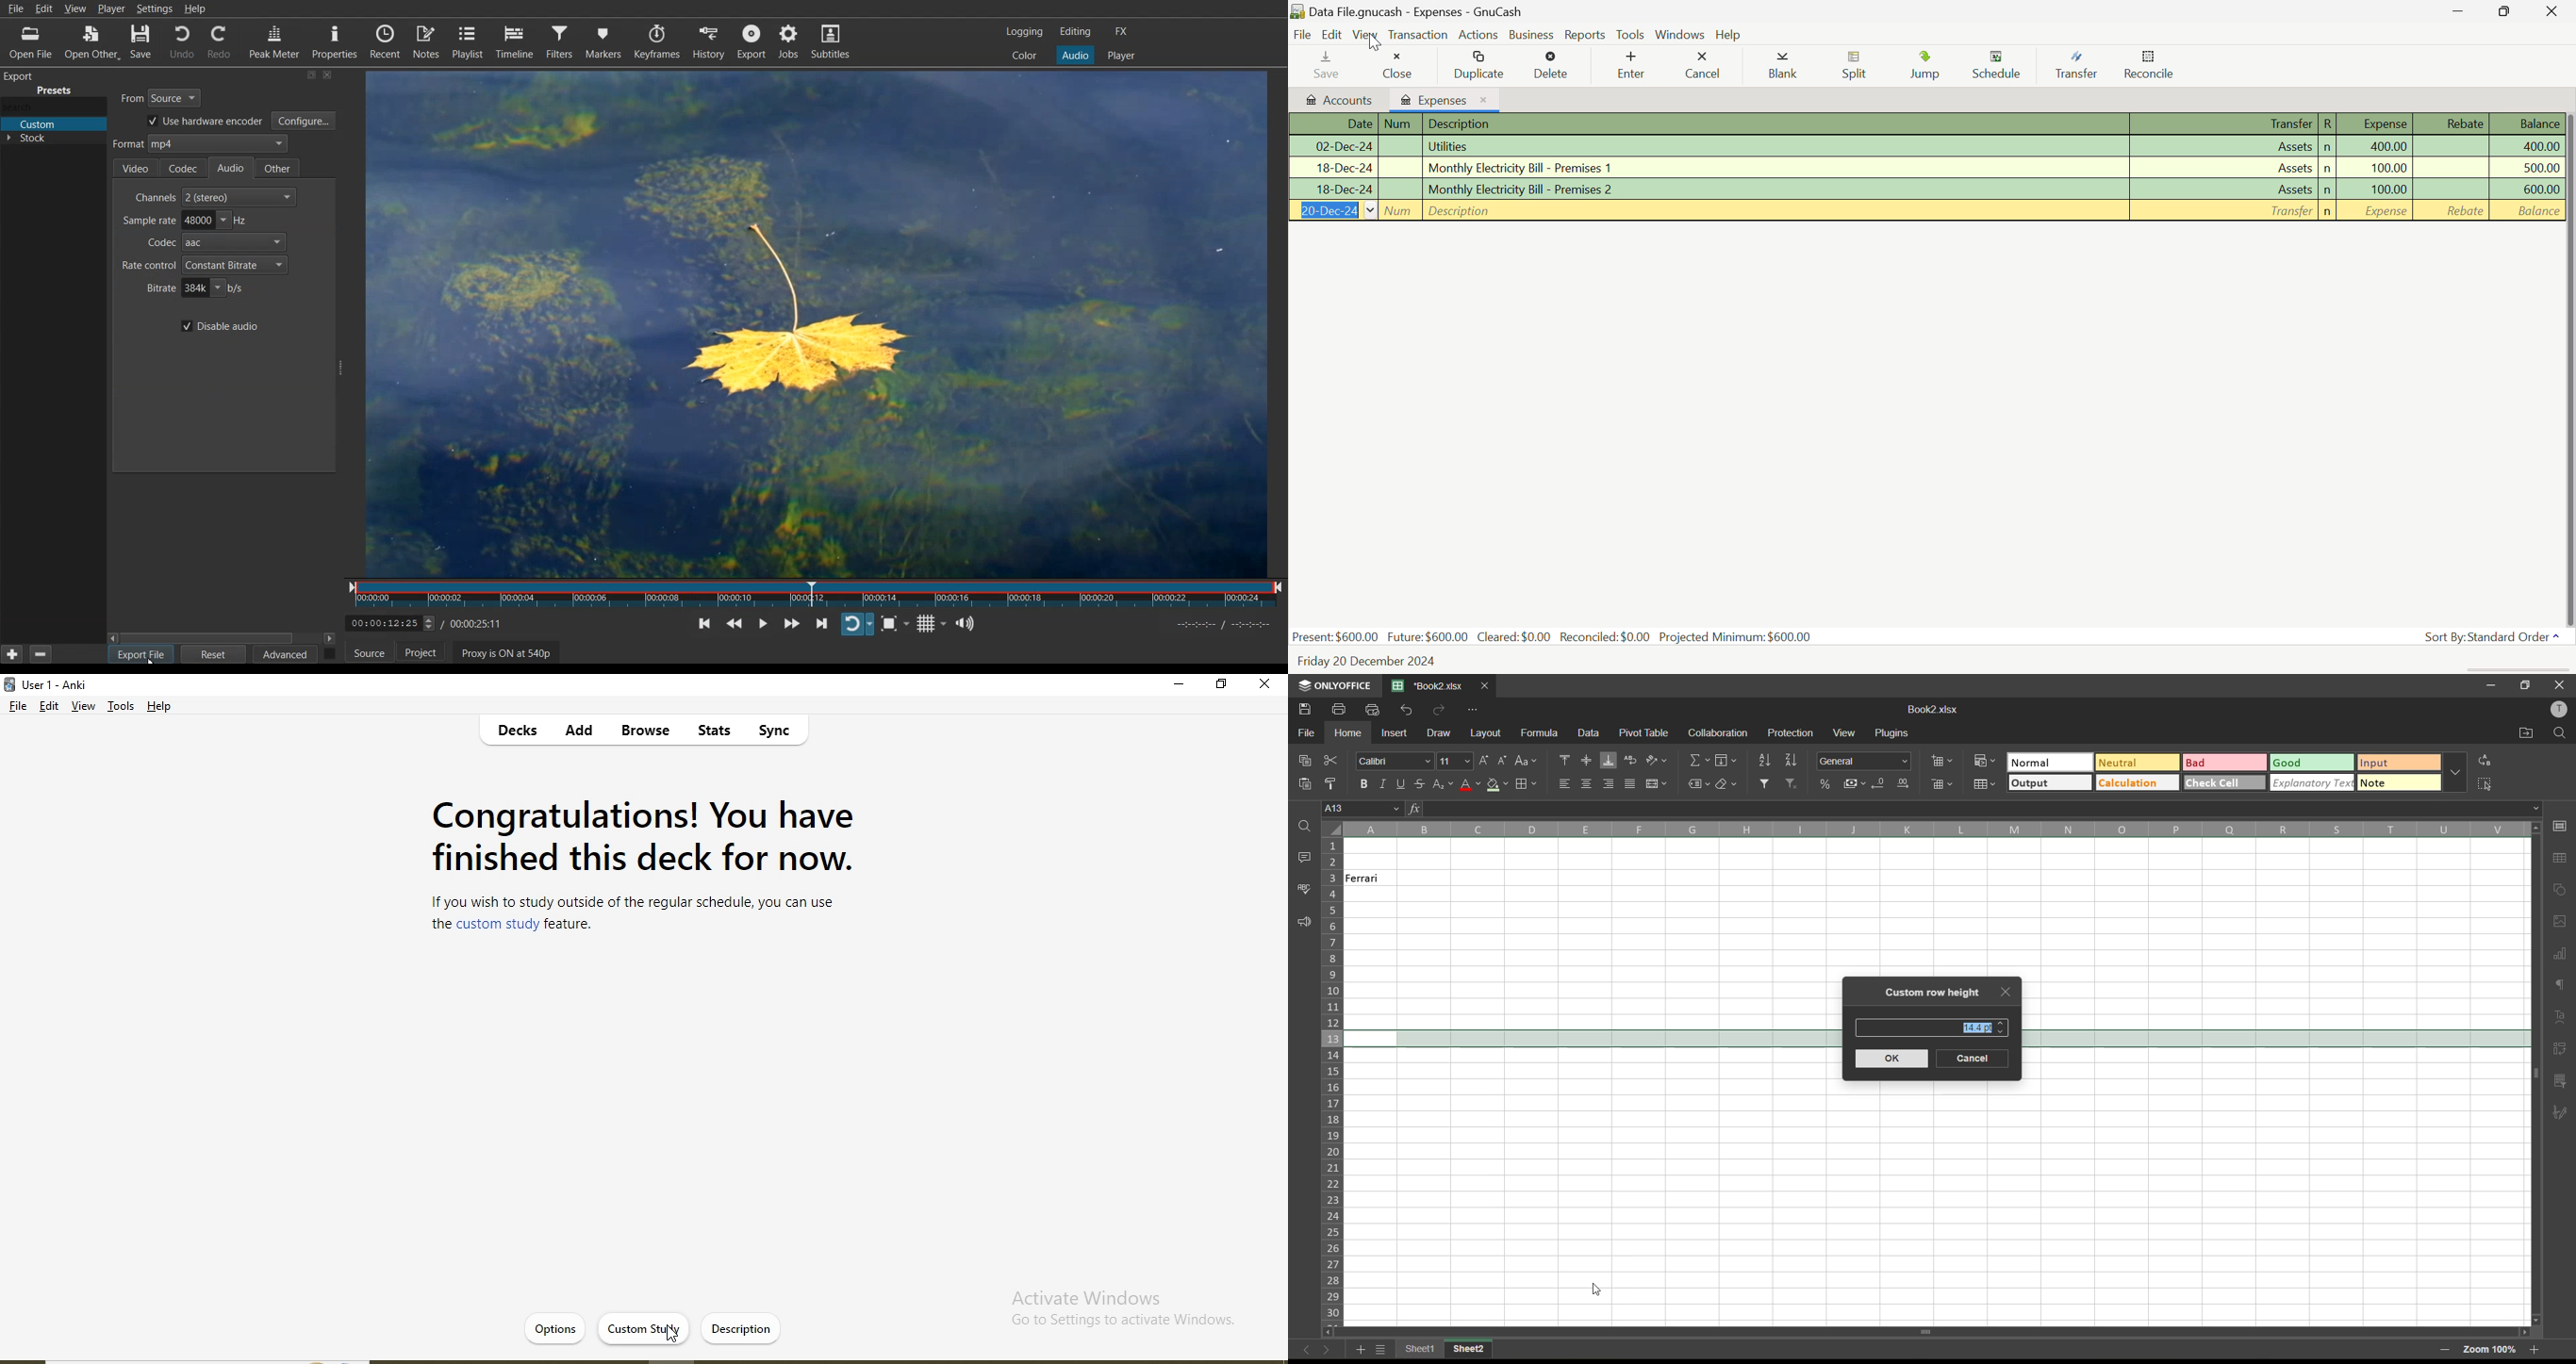  What do you see at coordinates (1362, 809) in the screenshot?
I see `cell address` at bounding box center [1362, 809].